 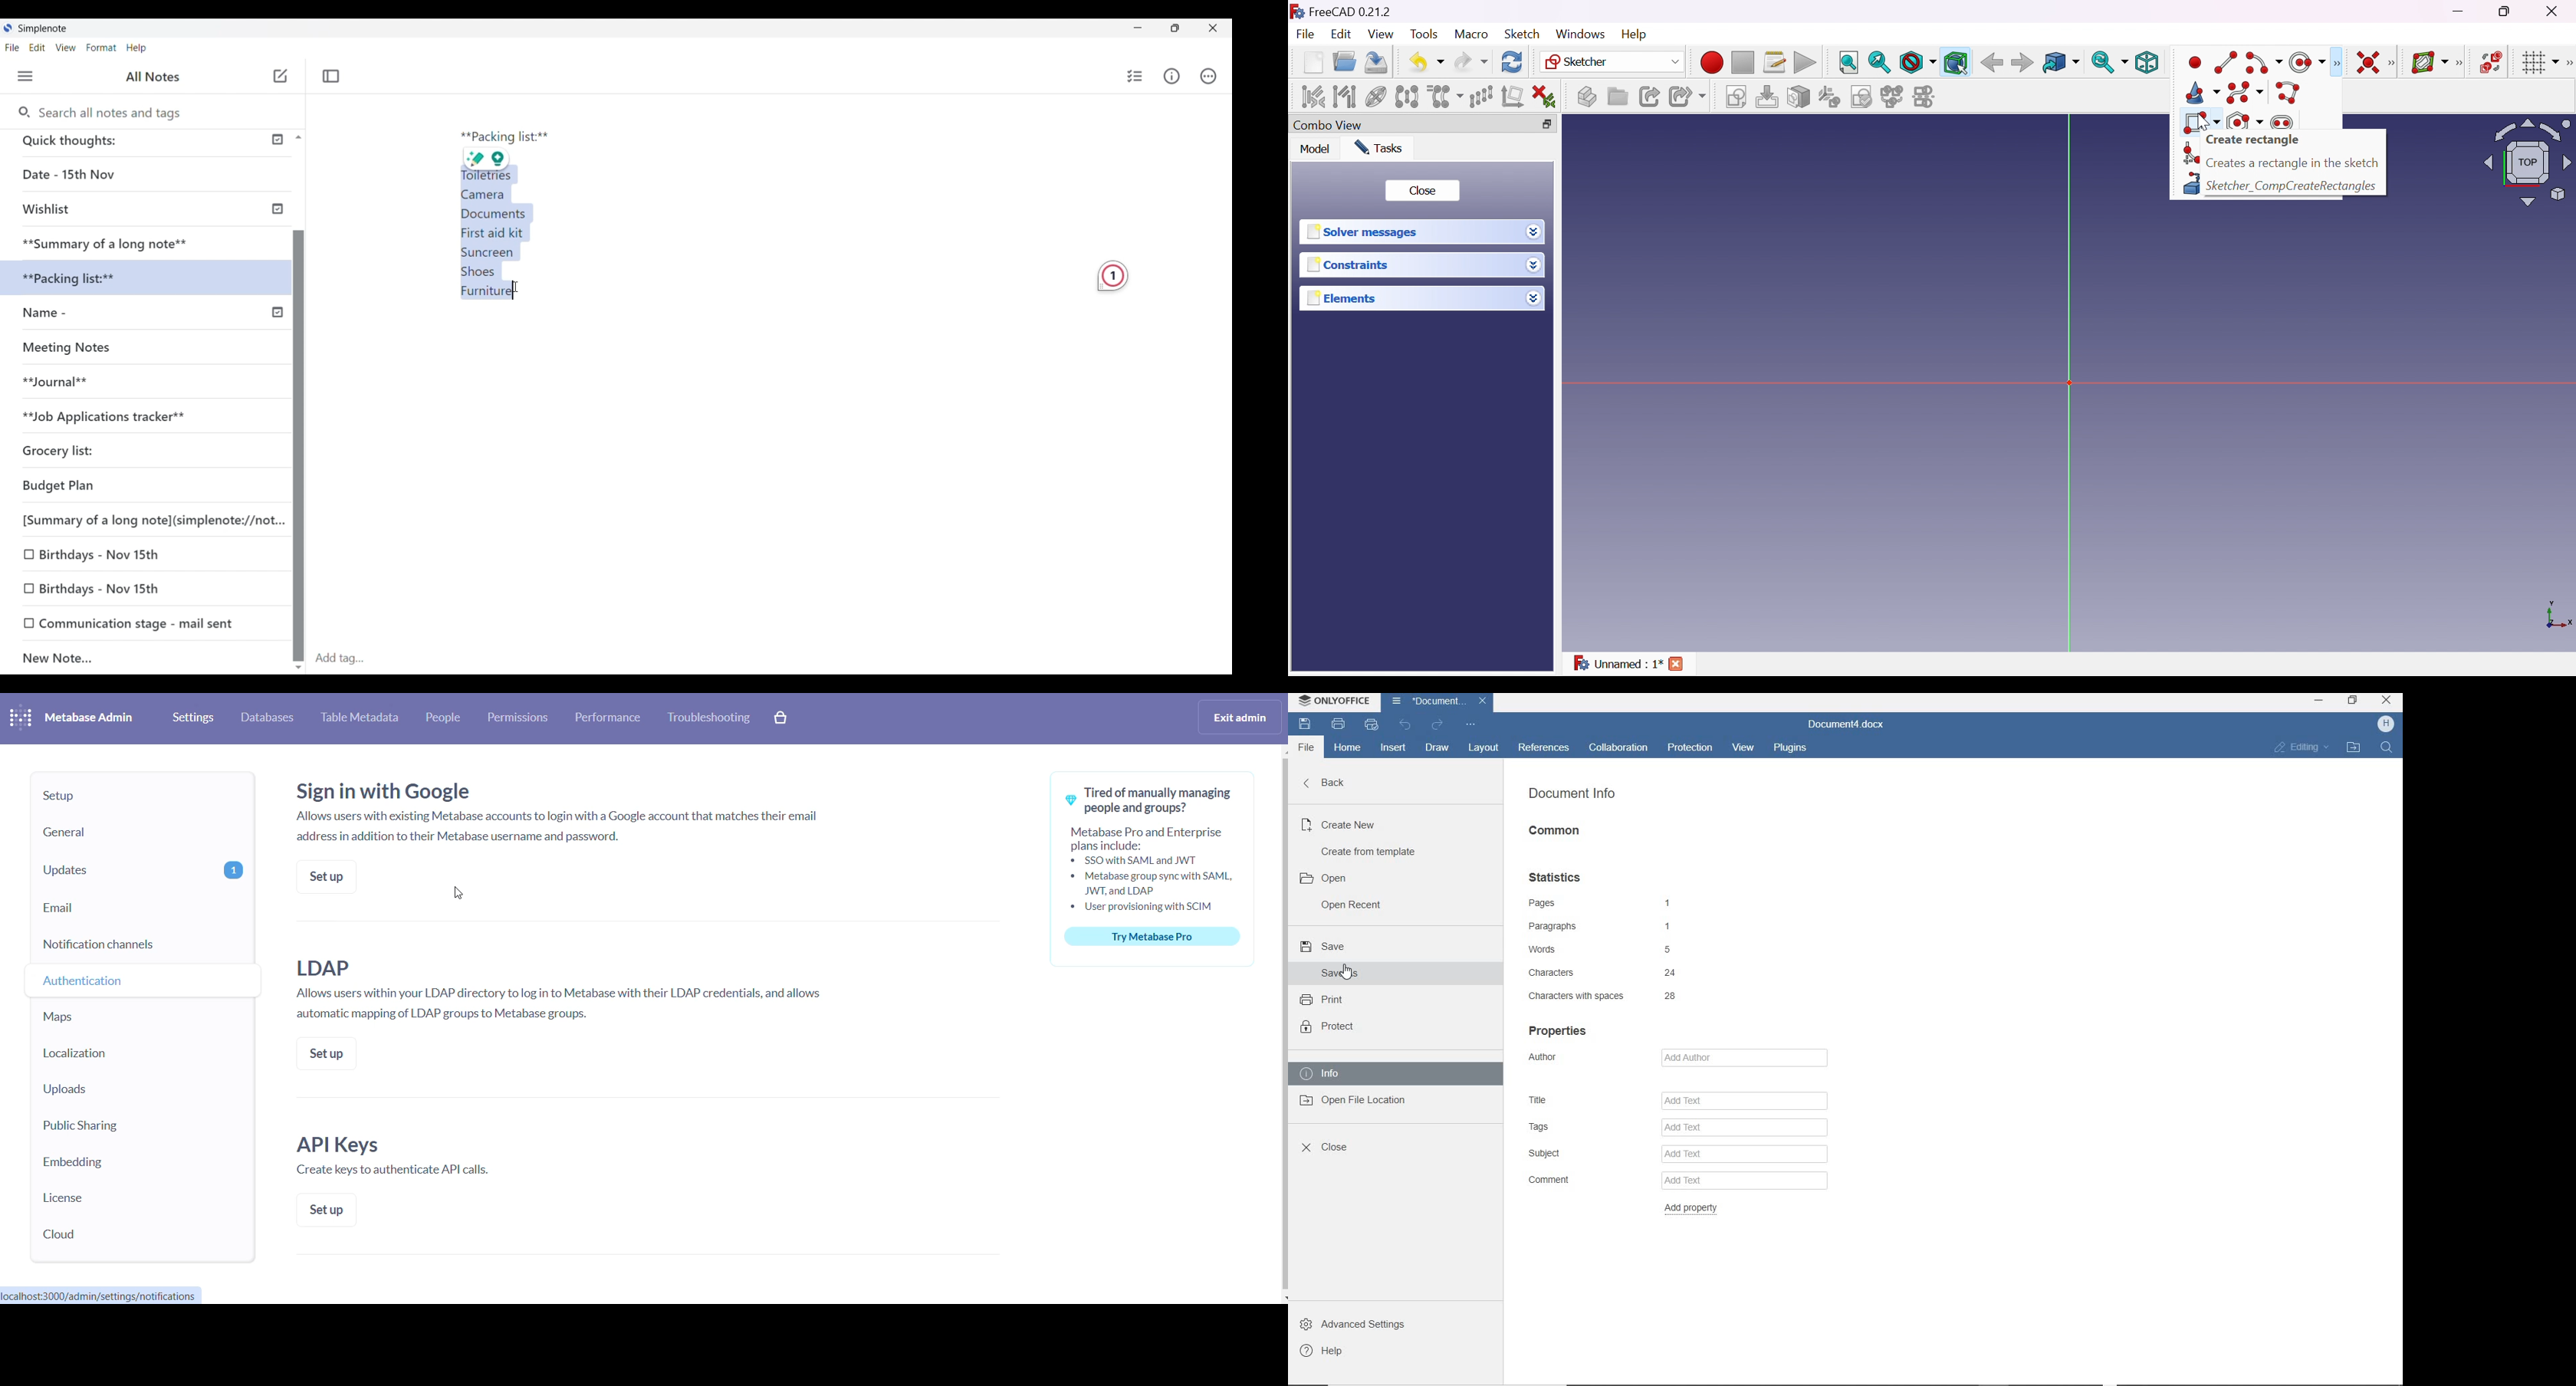 I want to click on Pointer, so click(x=1357, y=976).